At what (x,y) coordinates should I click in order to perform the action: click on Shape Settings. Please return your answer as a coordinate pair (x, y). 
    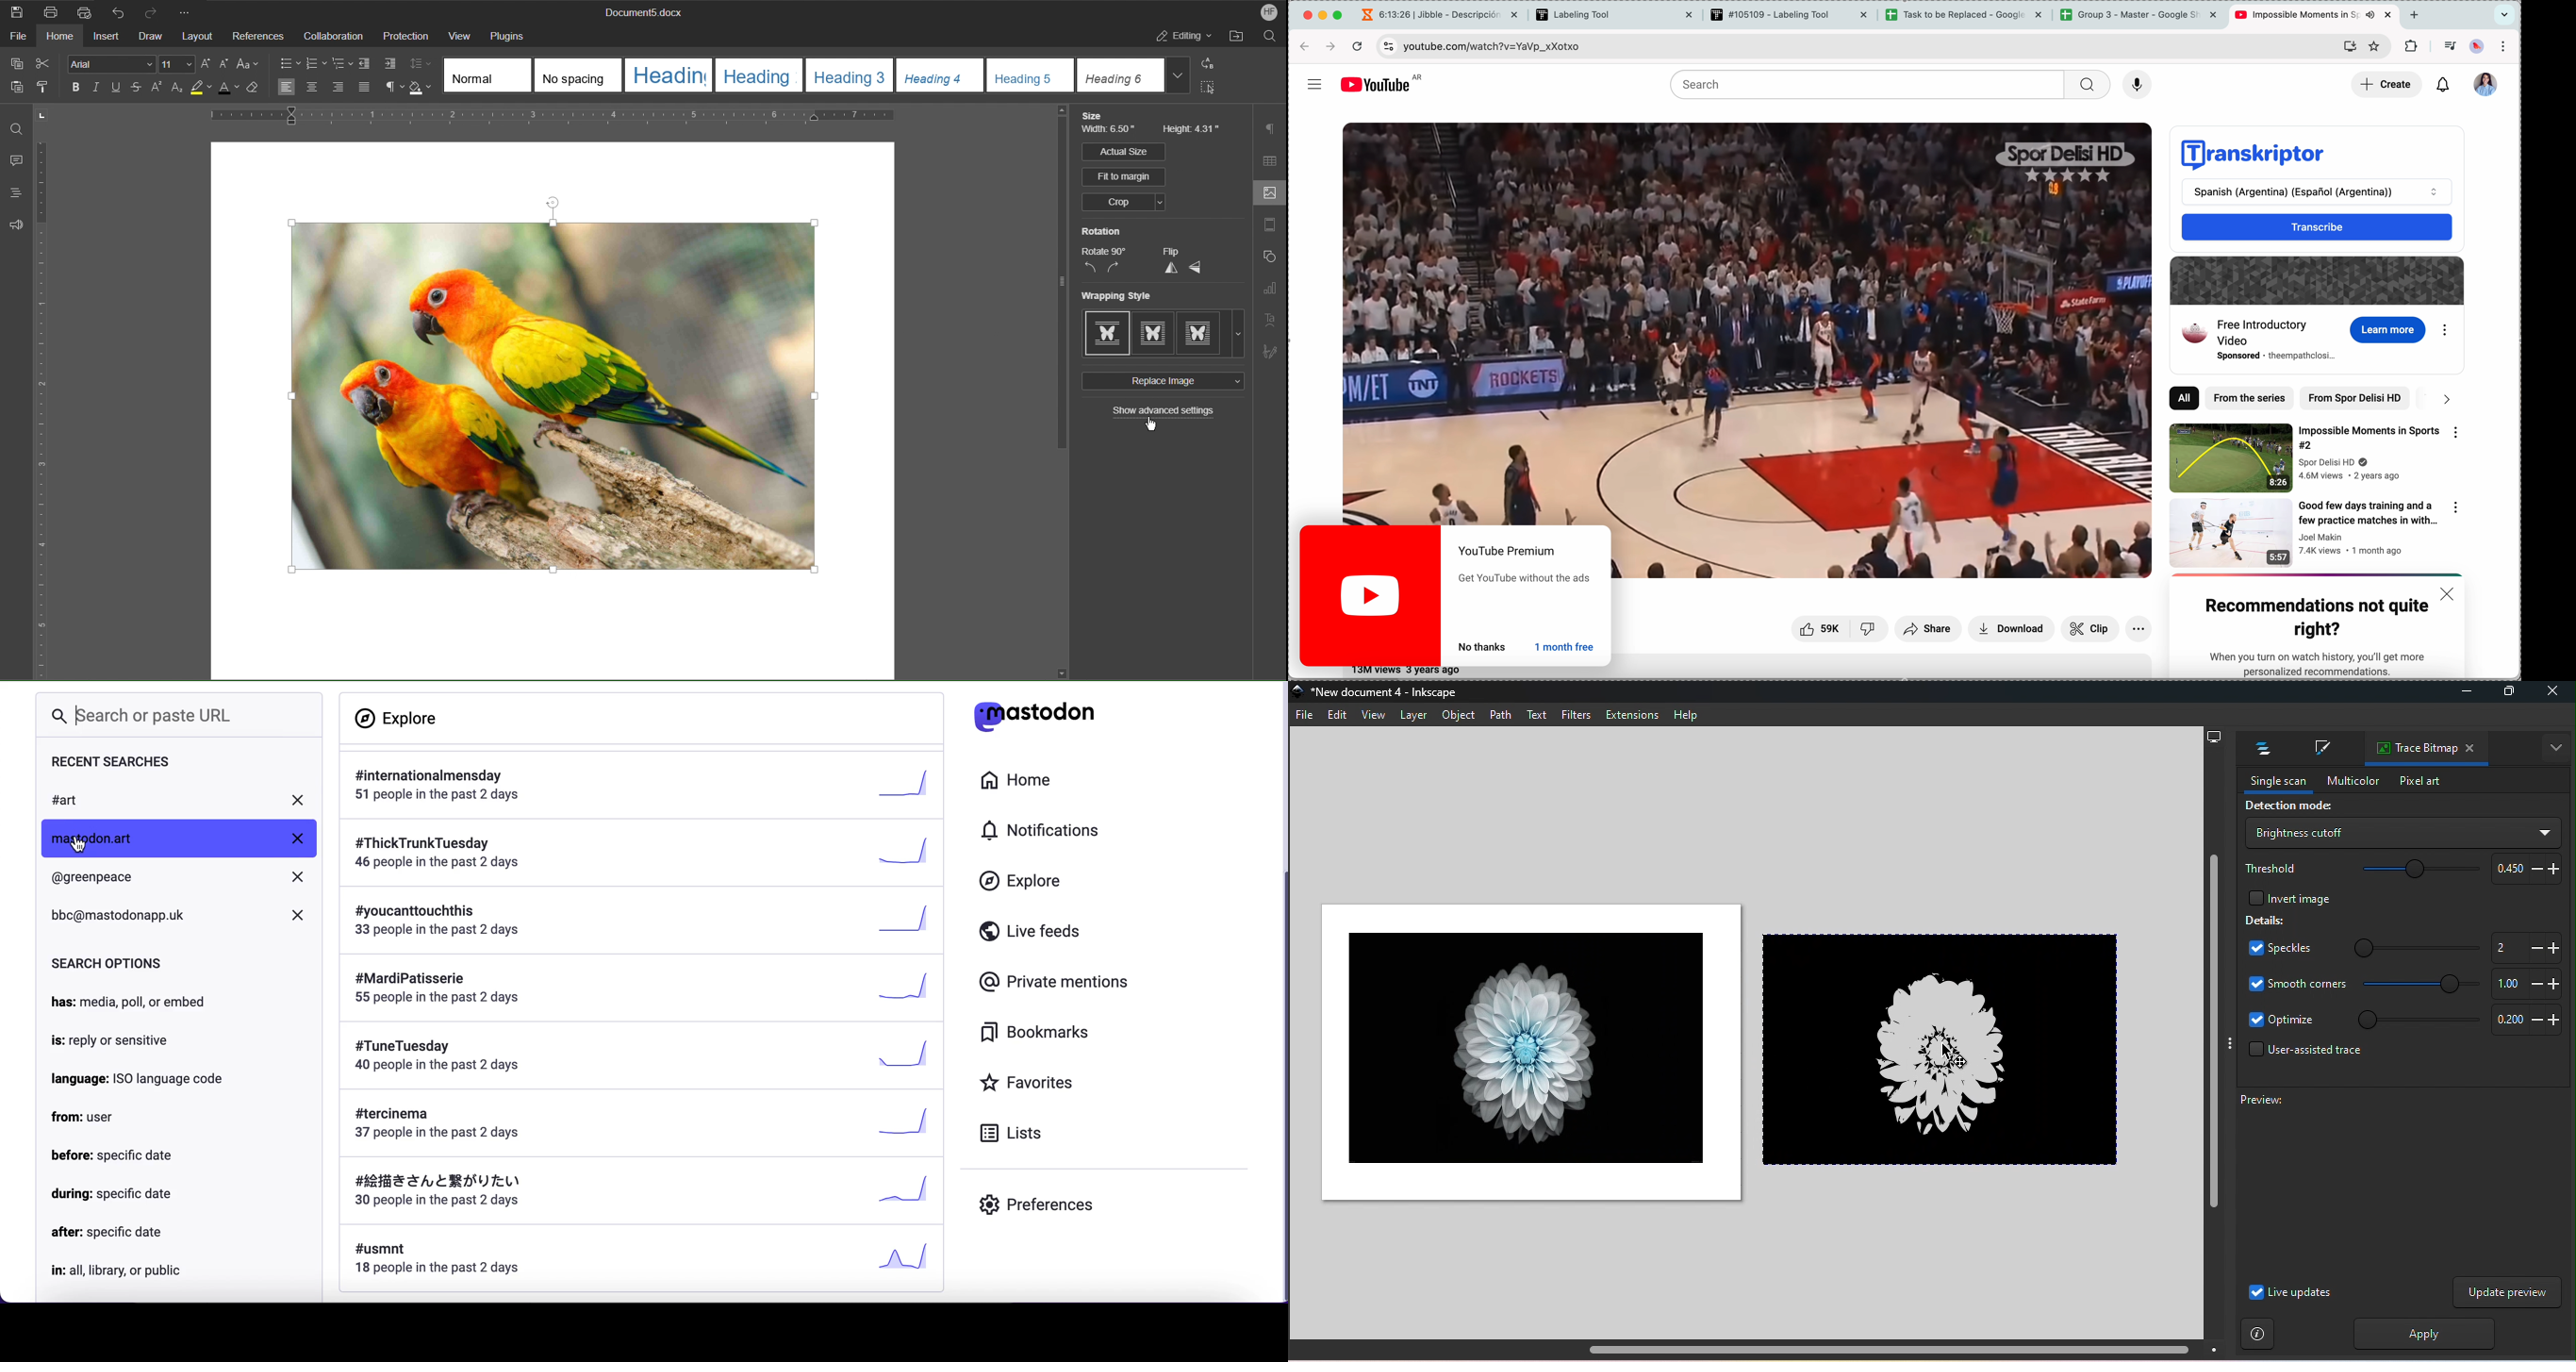
    Looking at the image, I should click on (1269, 259).